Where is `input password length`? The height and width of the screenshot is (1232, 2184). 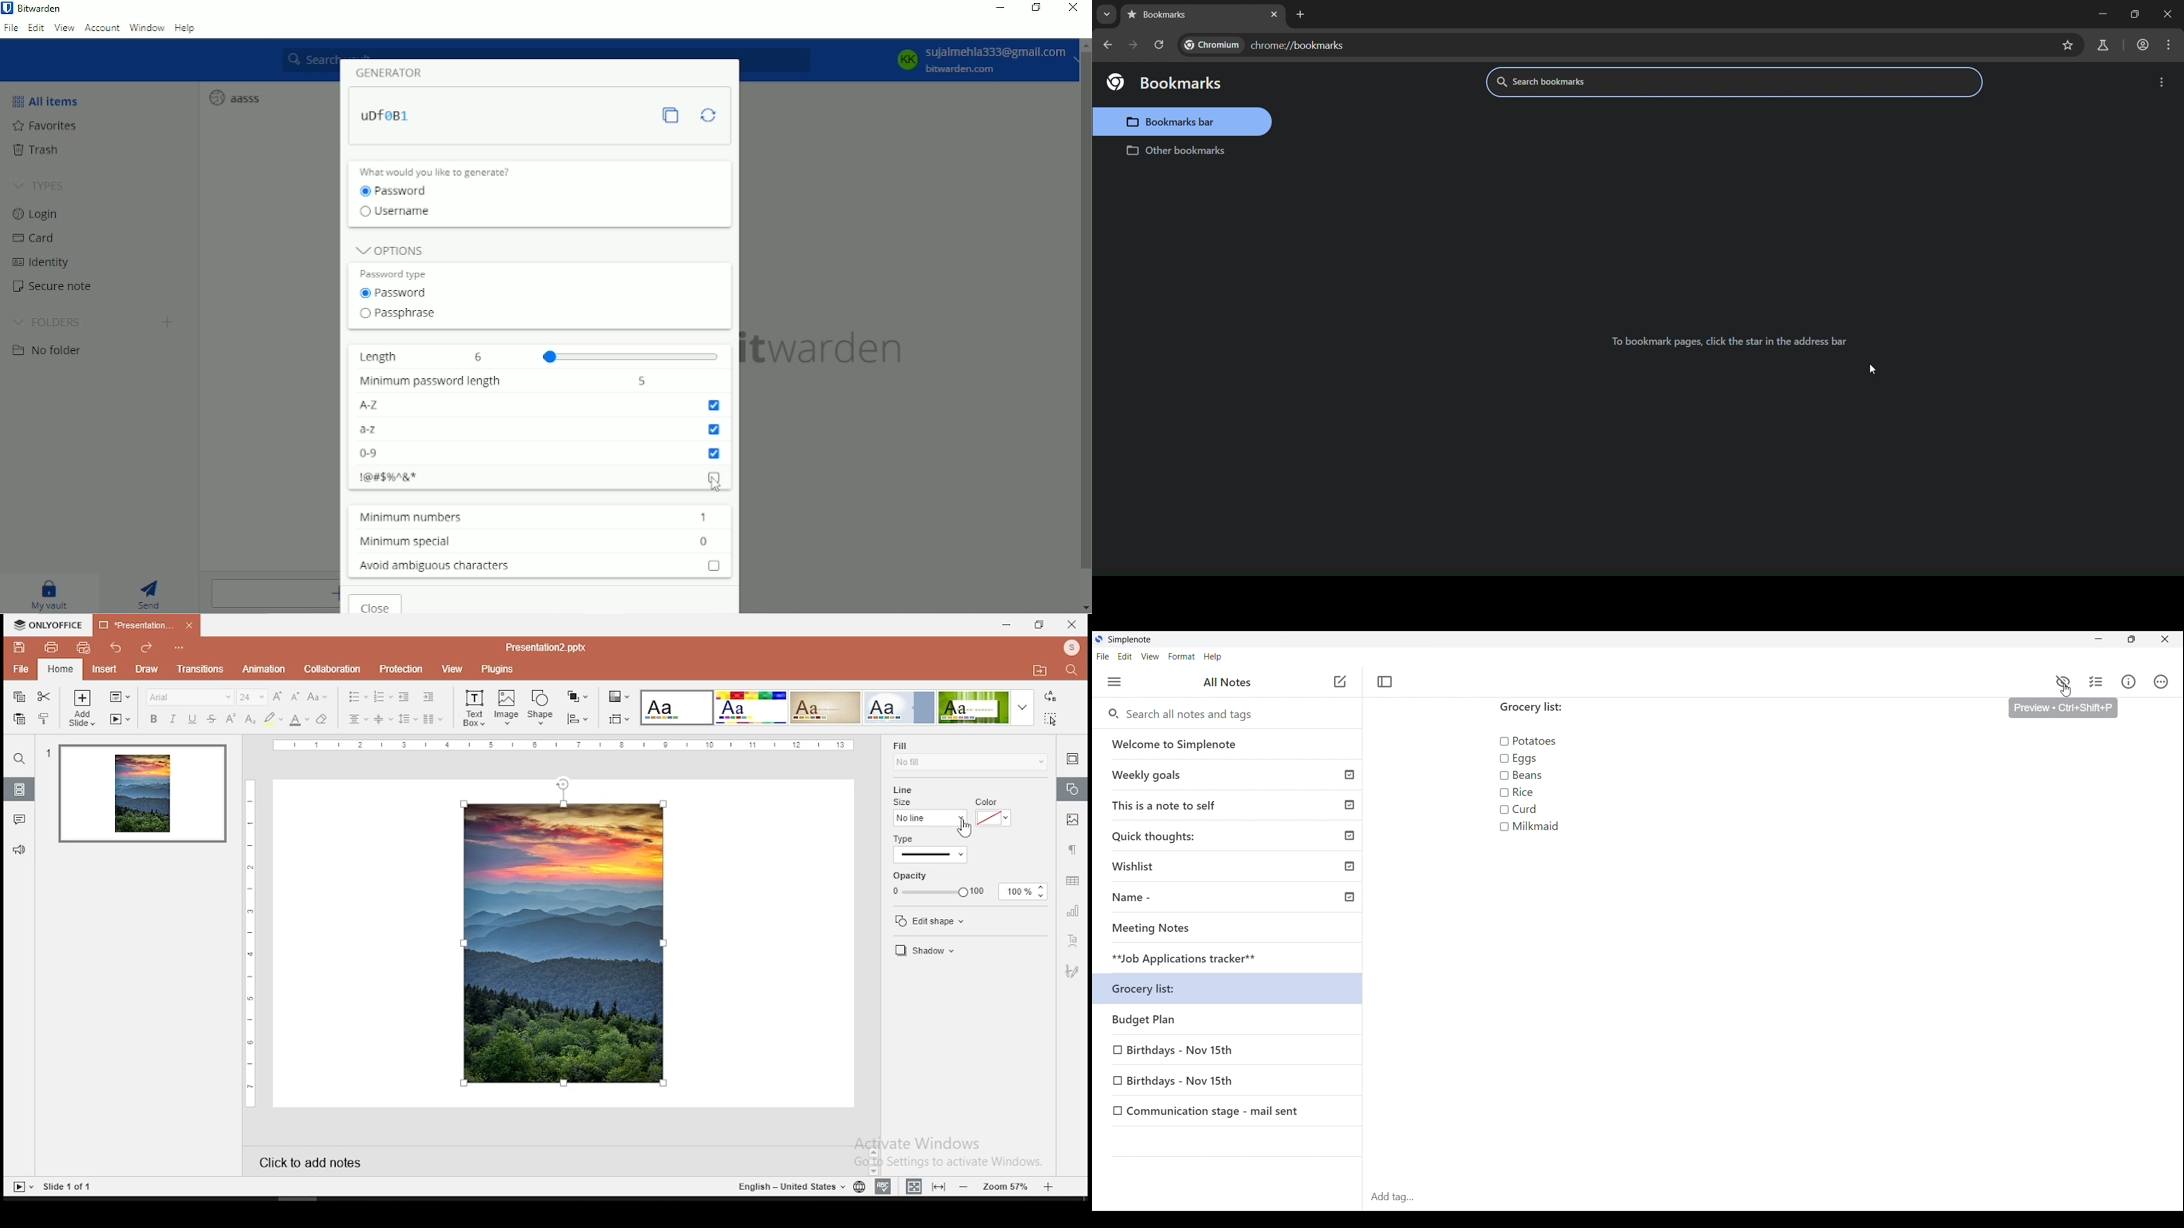 input password length is located at coordinates (650, 381).